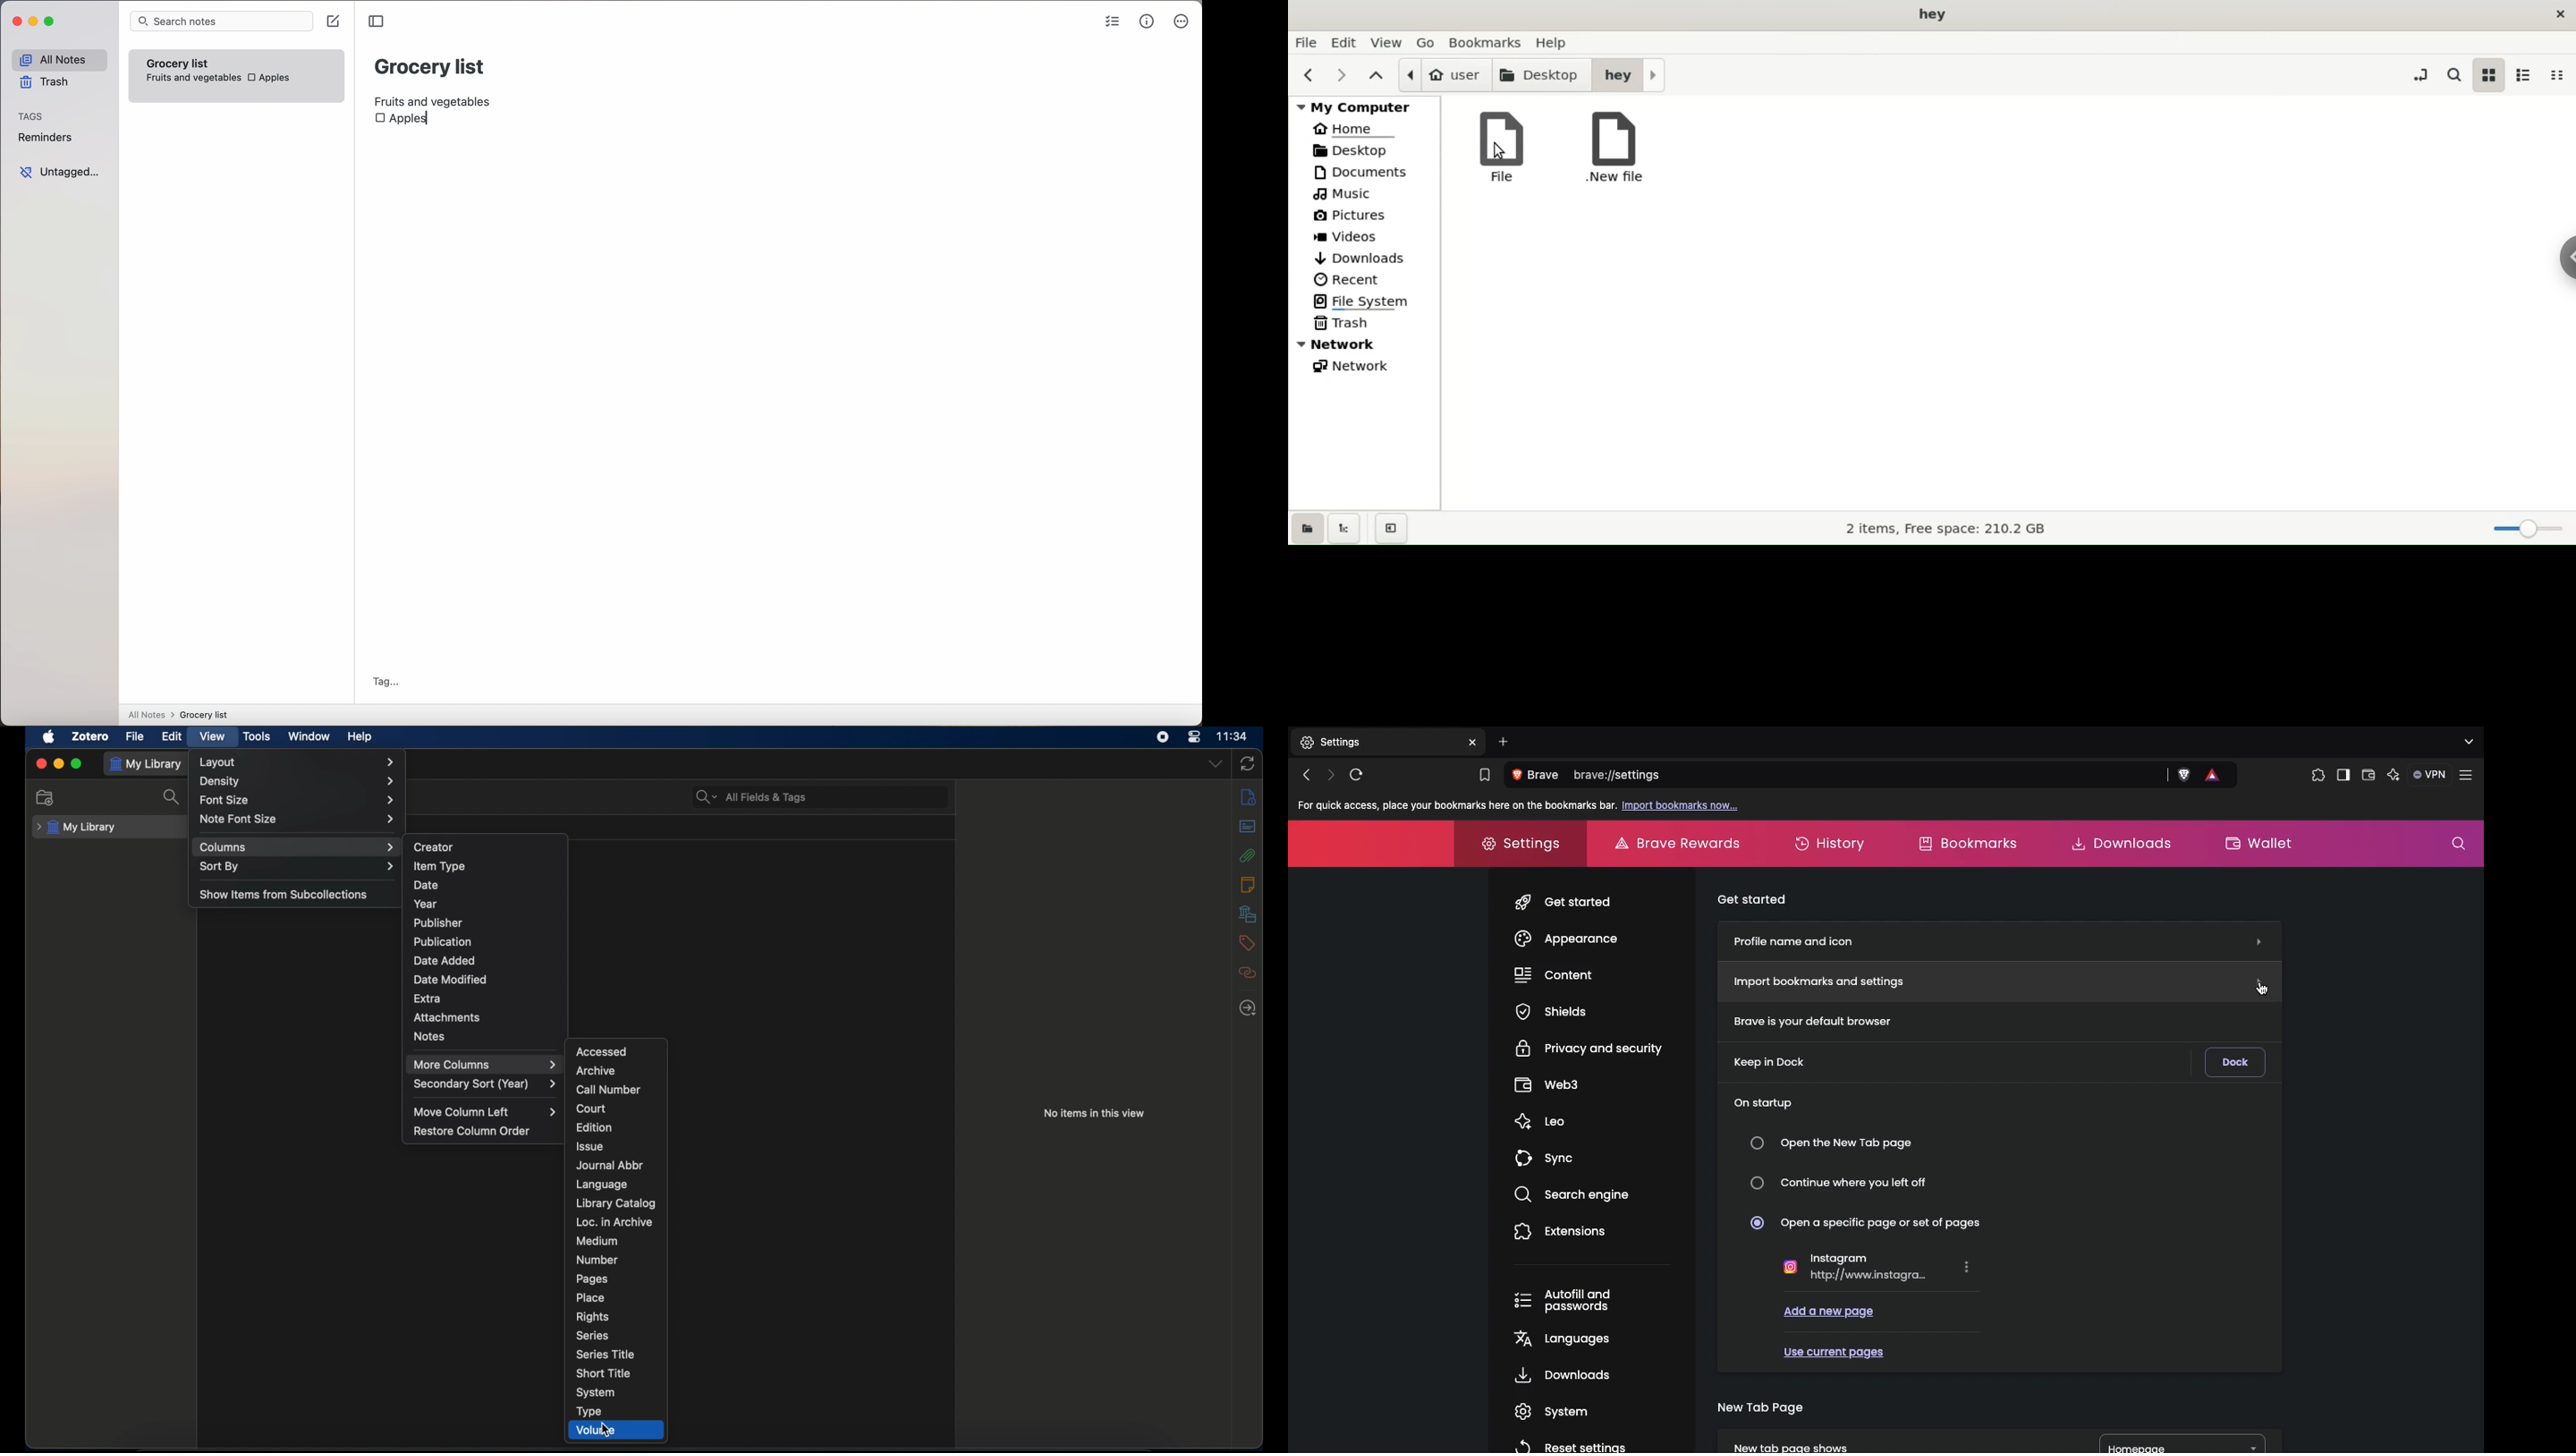 The width and height of the screenshot is (2576, 1456). Describe the element at coordinates (484, 1111) in the screenshot. I see `move column left` at that location.